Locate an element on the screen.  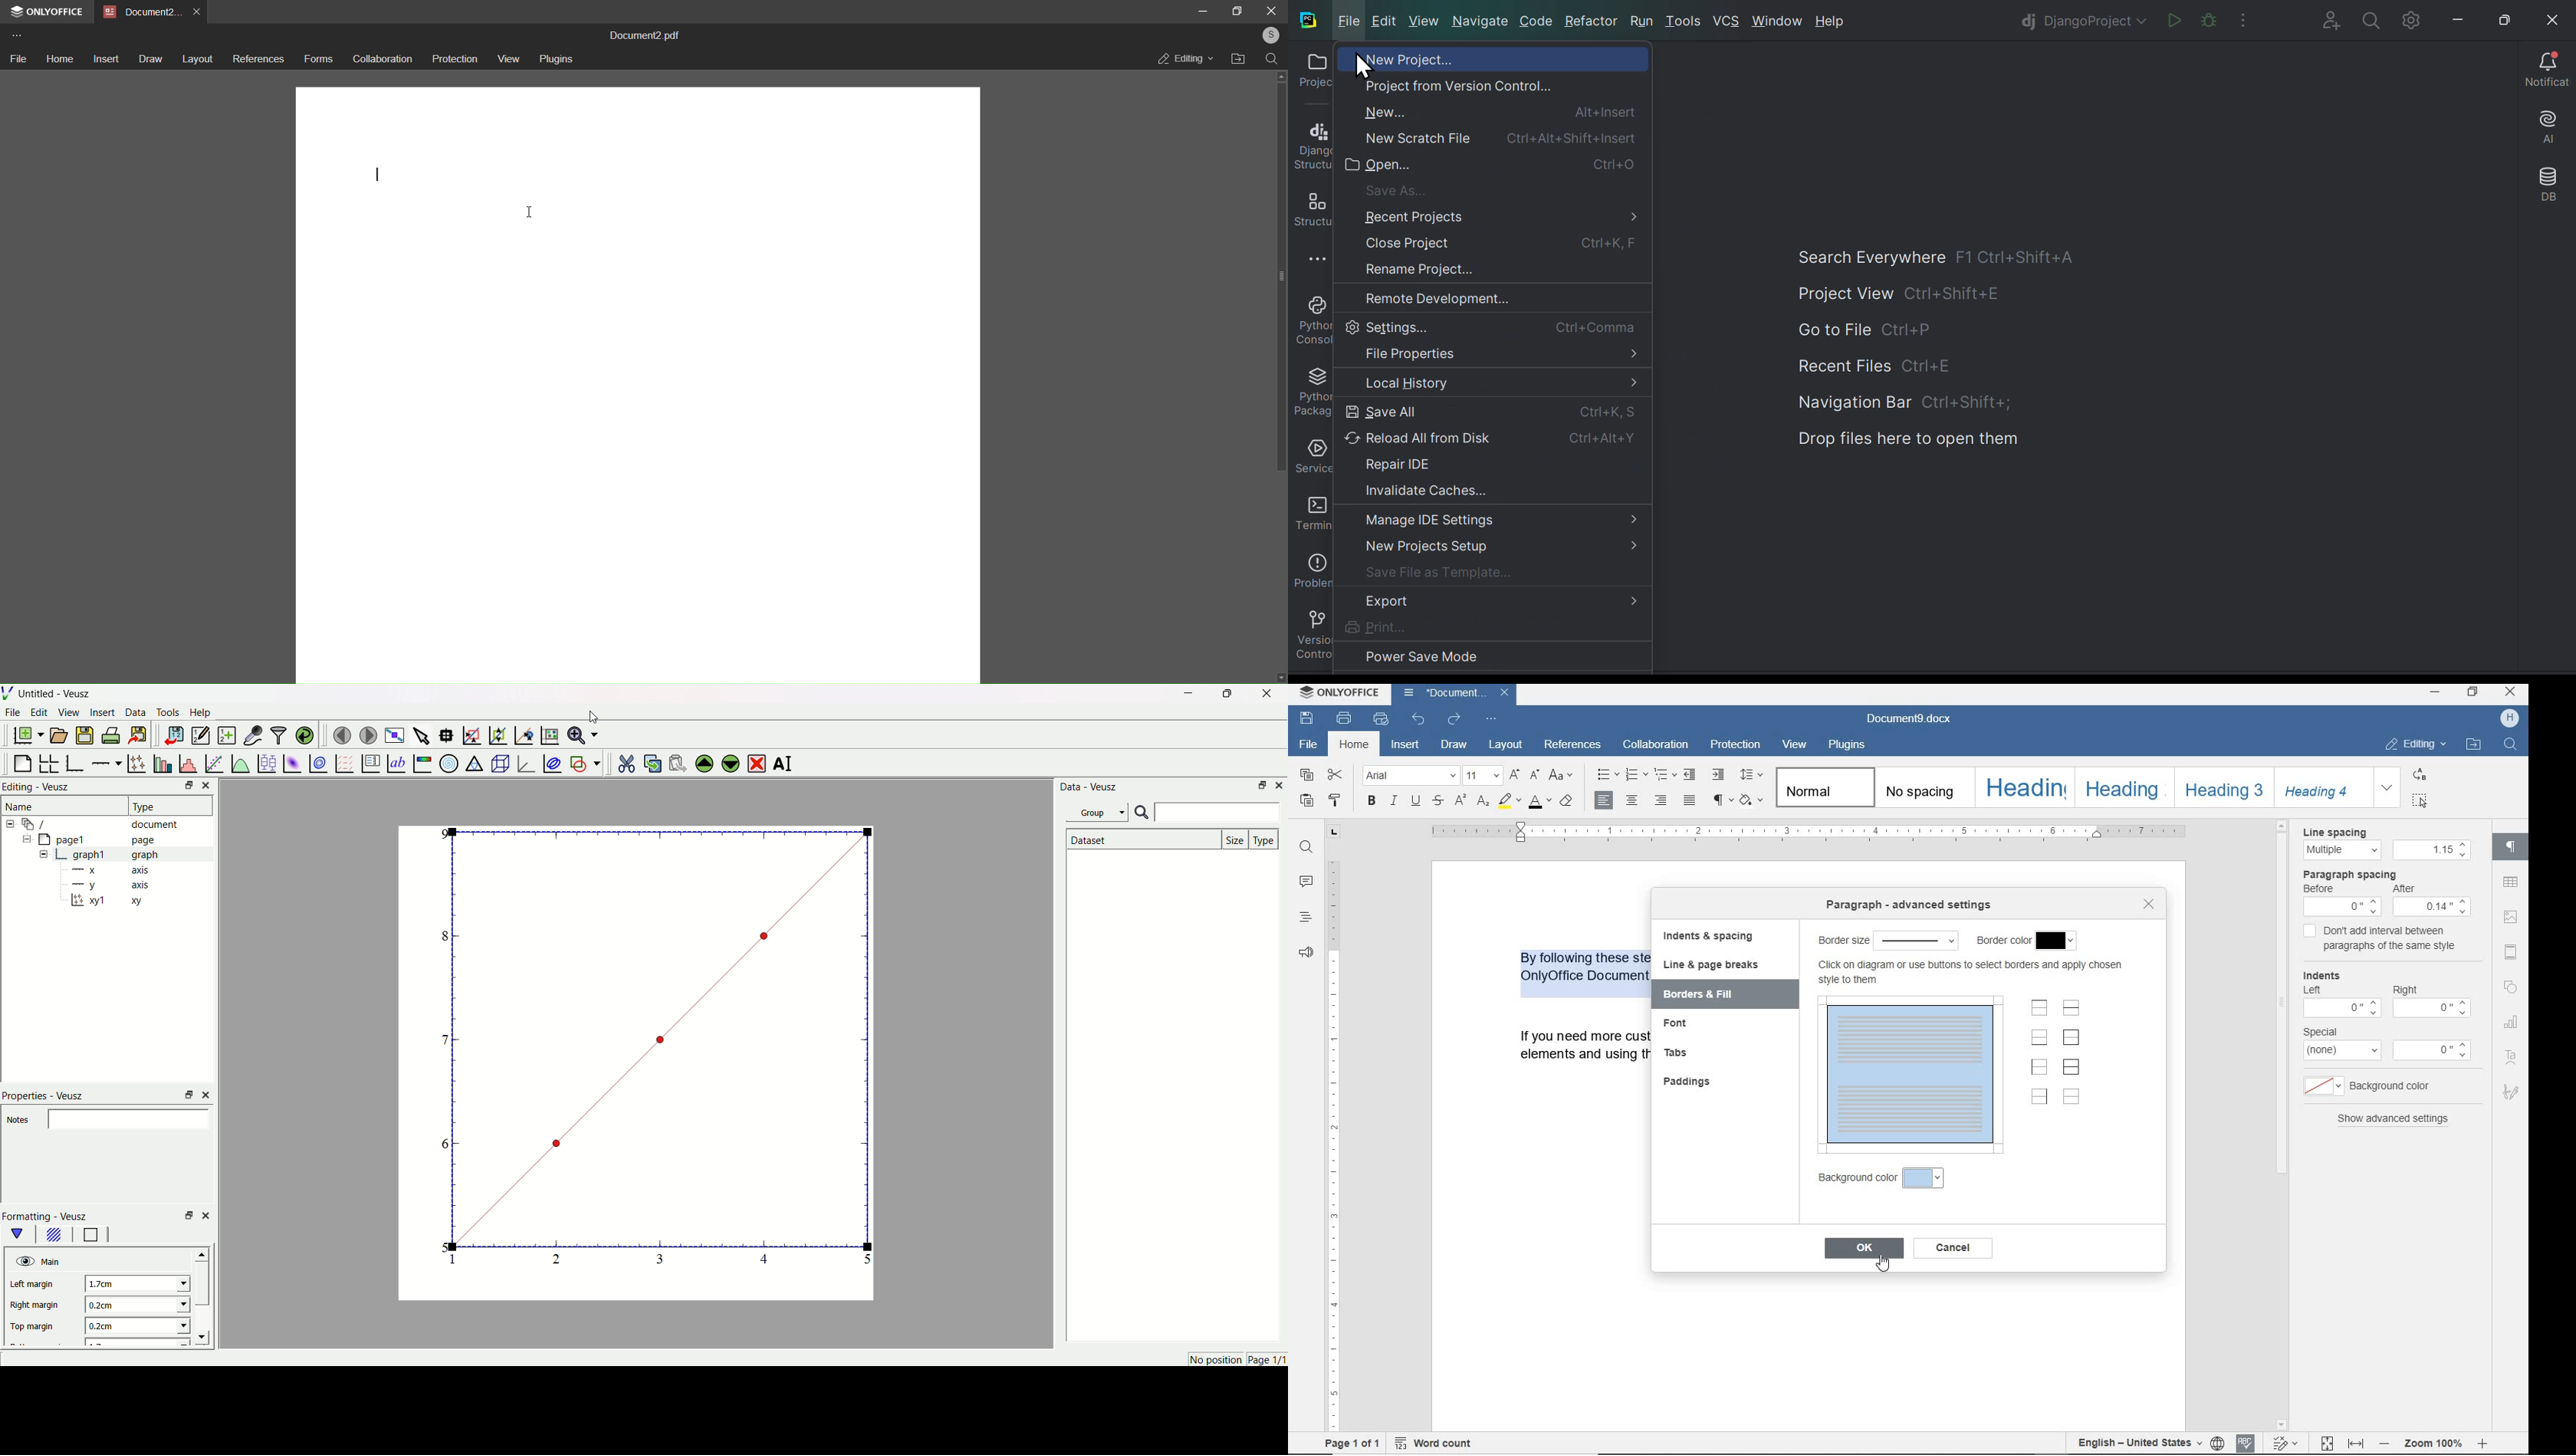
borders & fill is located at coordinates (1709, 995).